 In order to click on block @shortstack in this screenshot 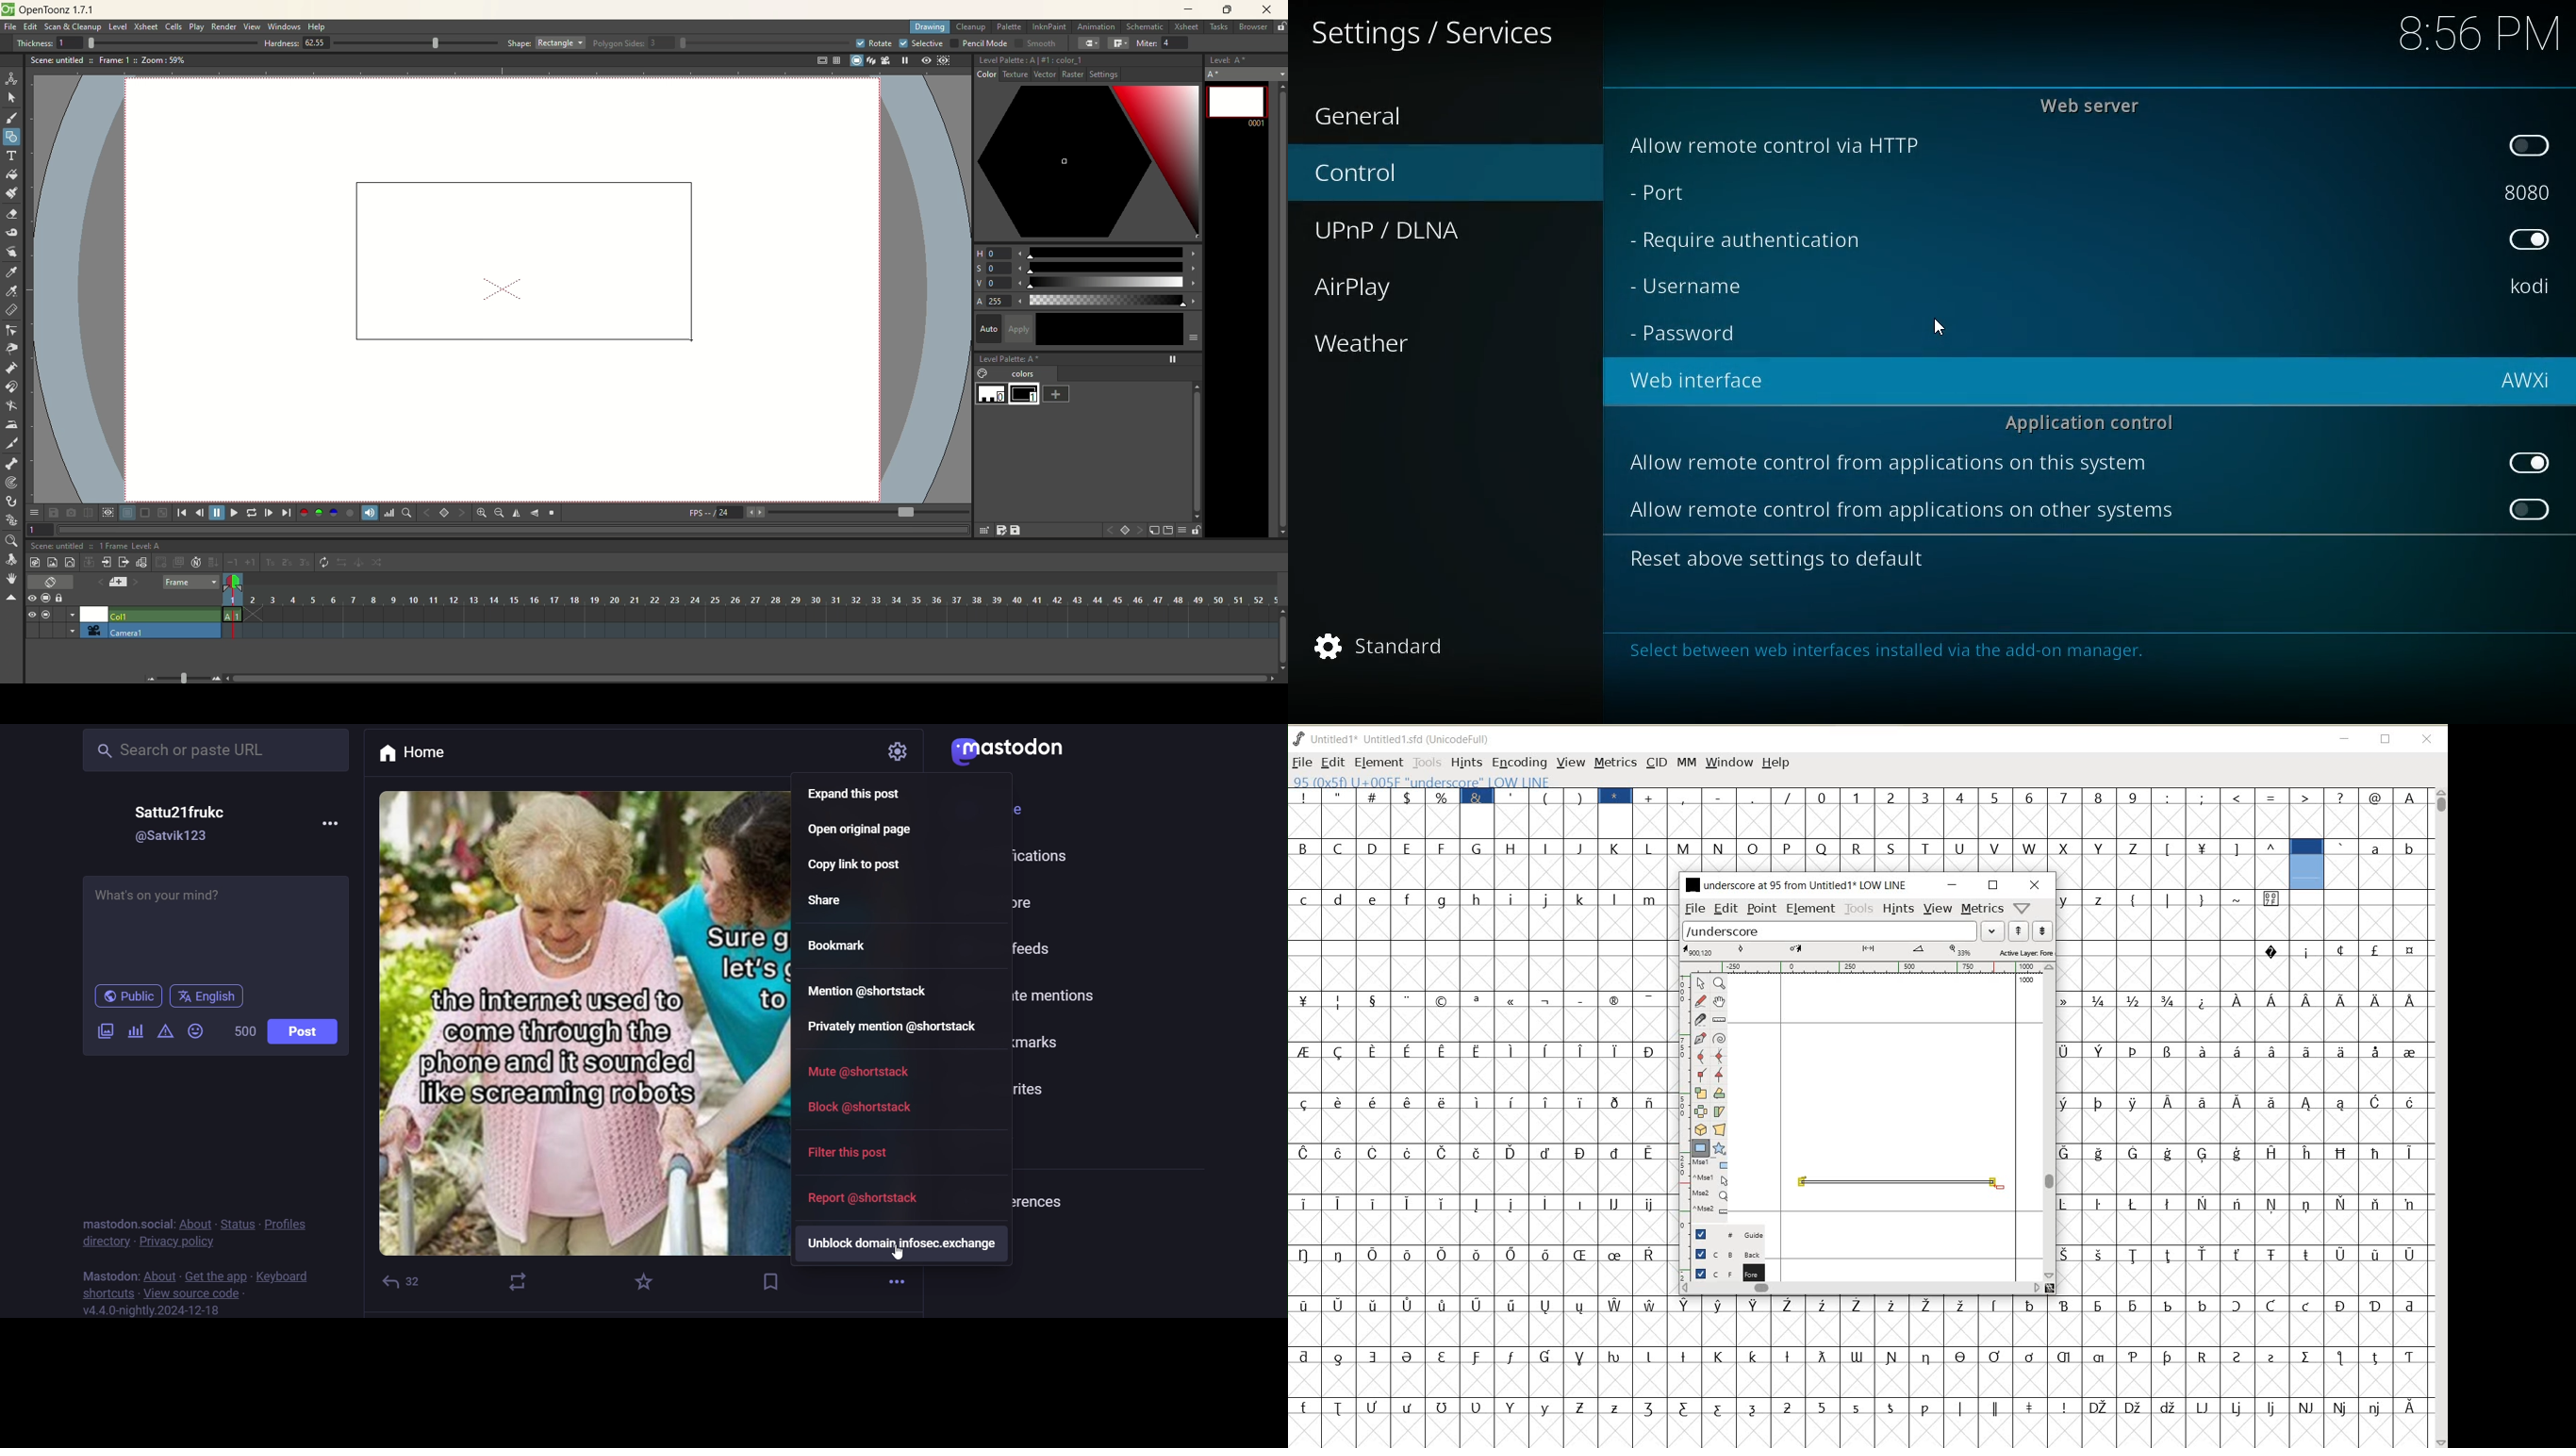, I will do `click(855, 1107)`.